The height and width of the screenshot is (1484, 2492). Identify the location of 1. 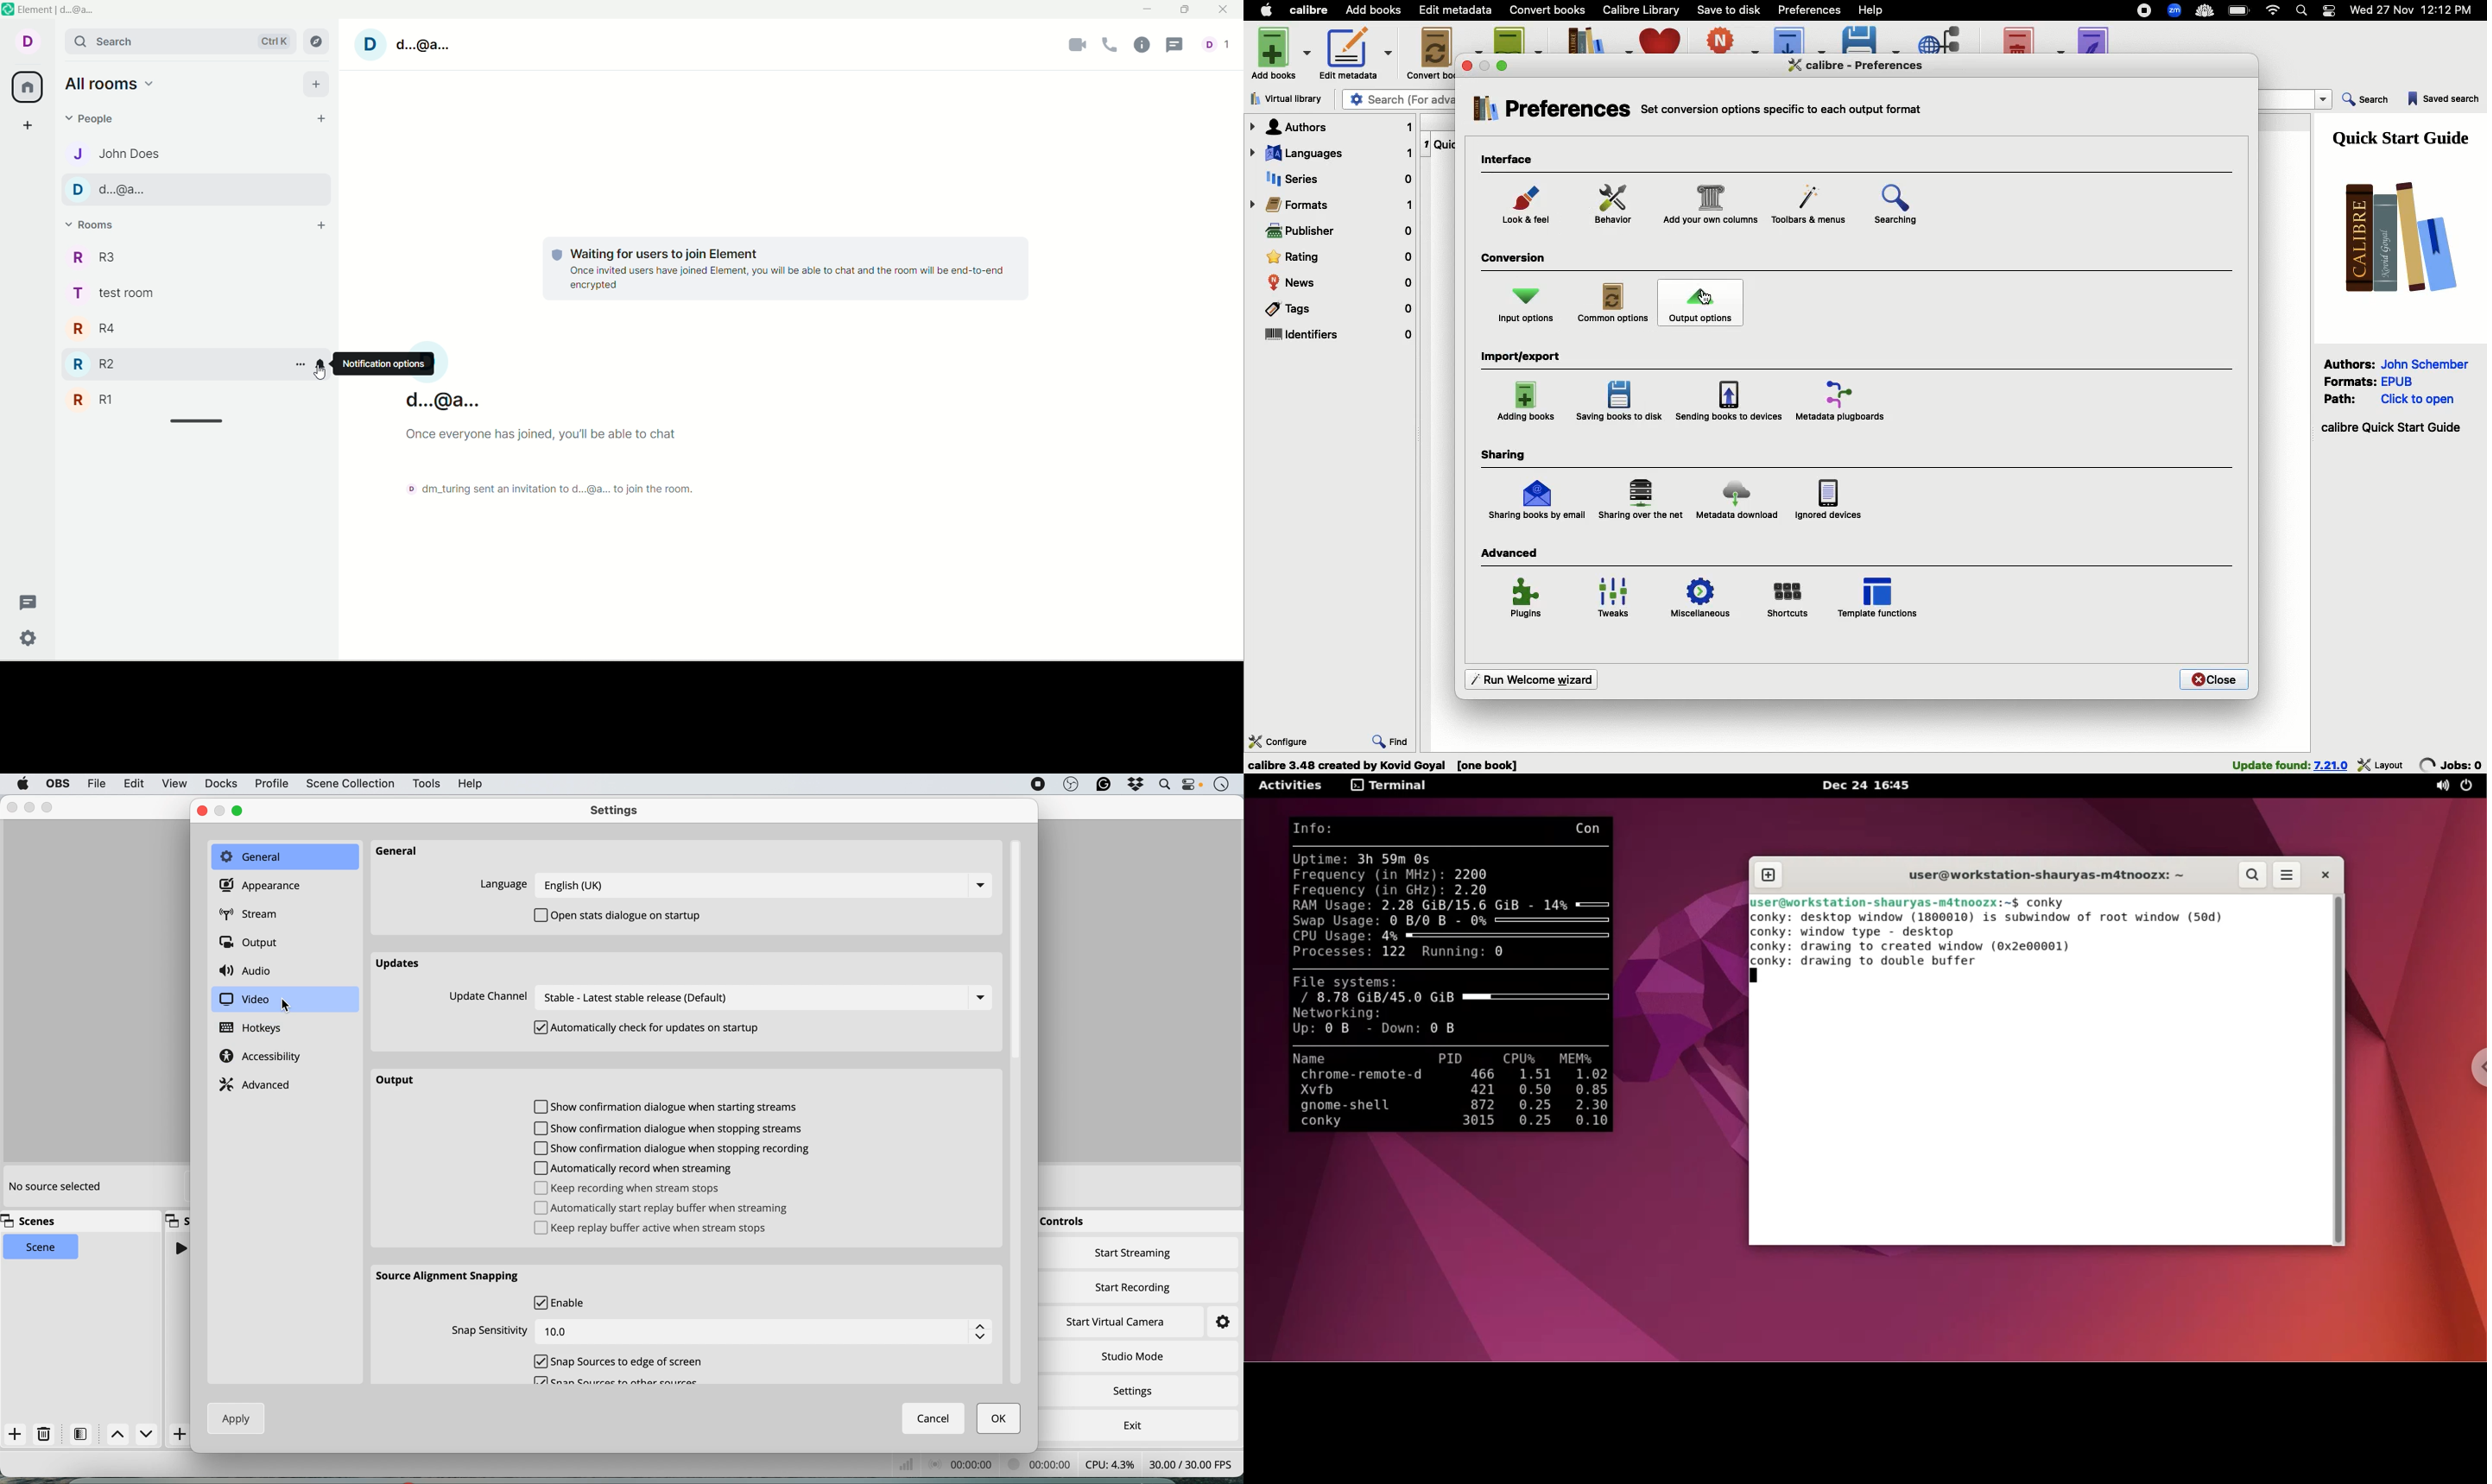
(1426, 142).